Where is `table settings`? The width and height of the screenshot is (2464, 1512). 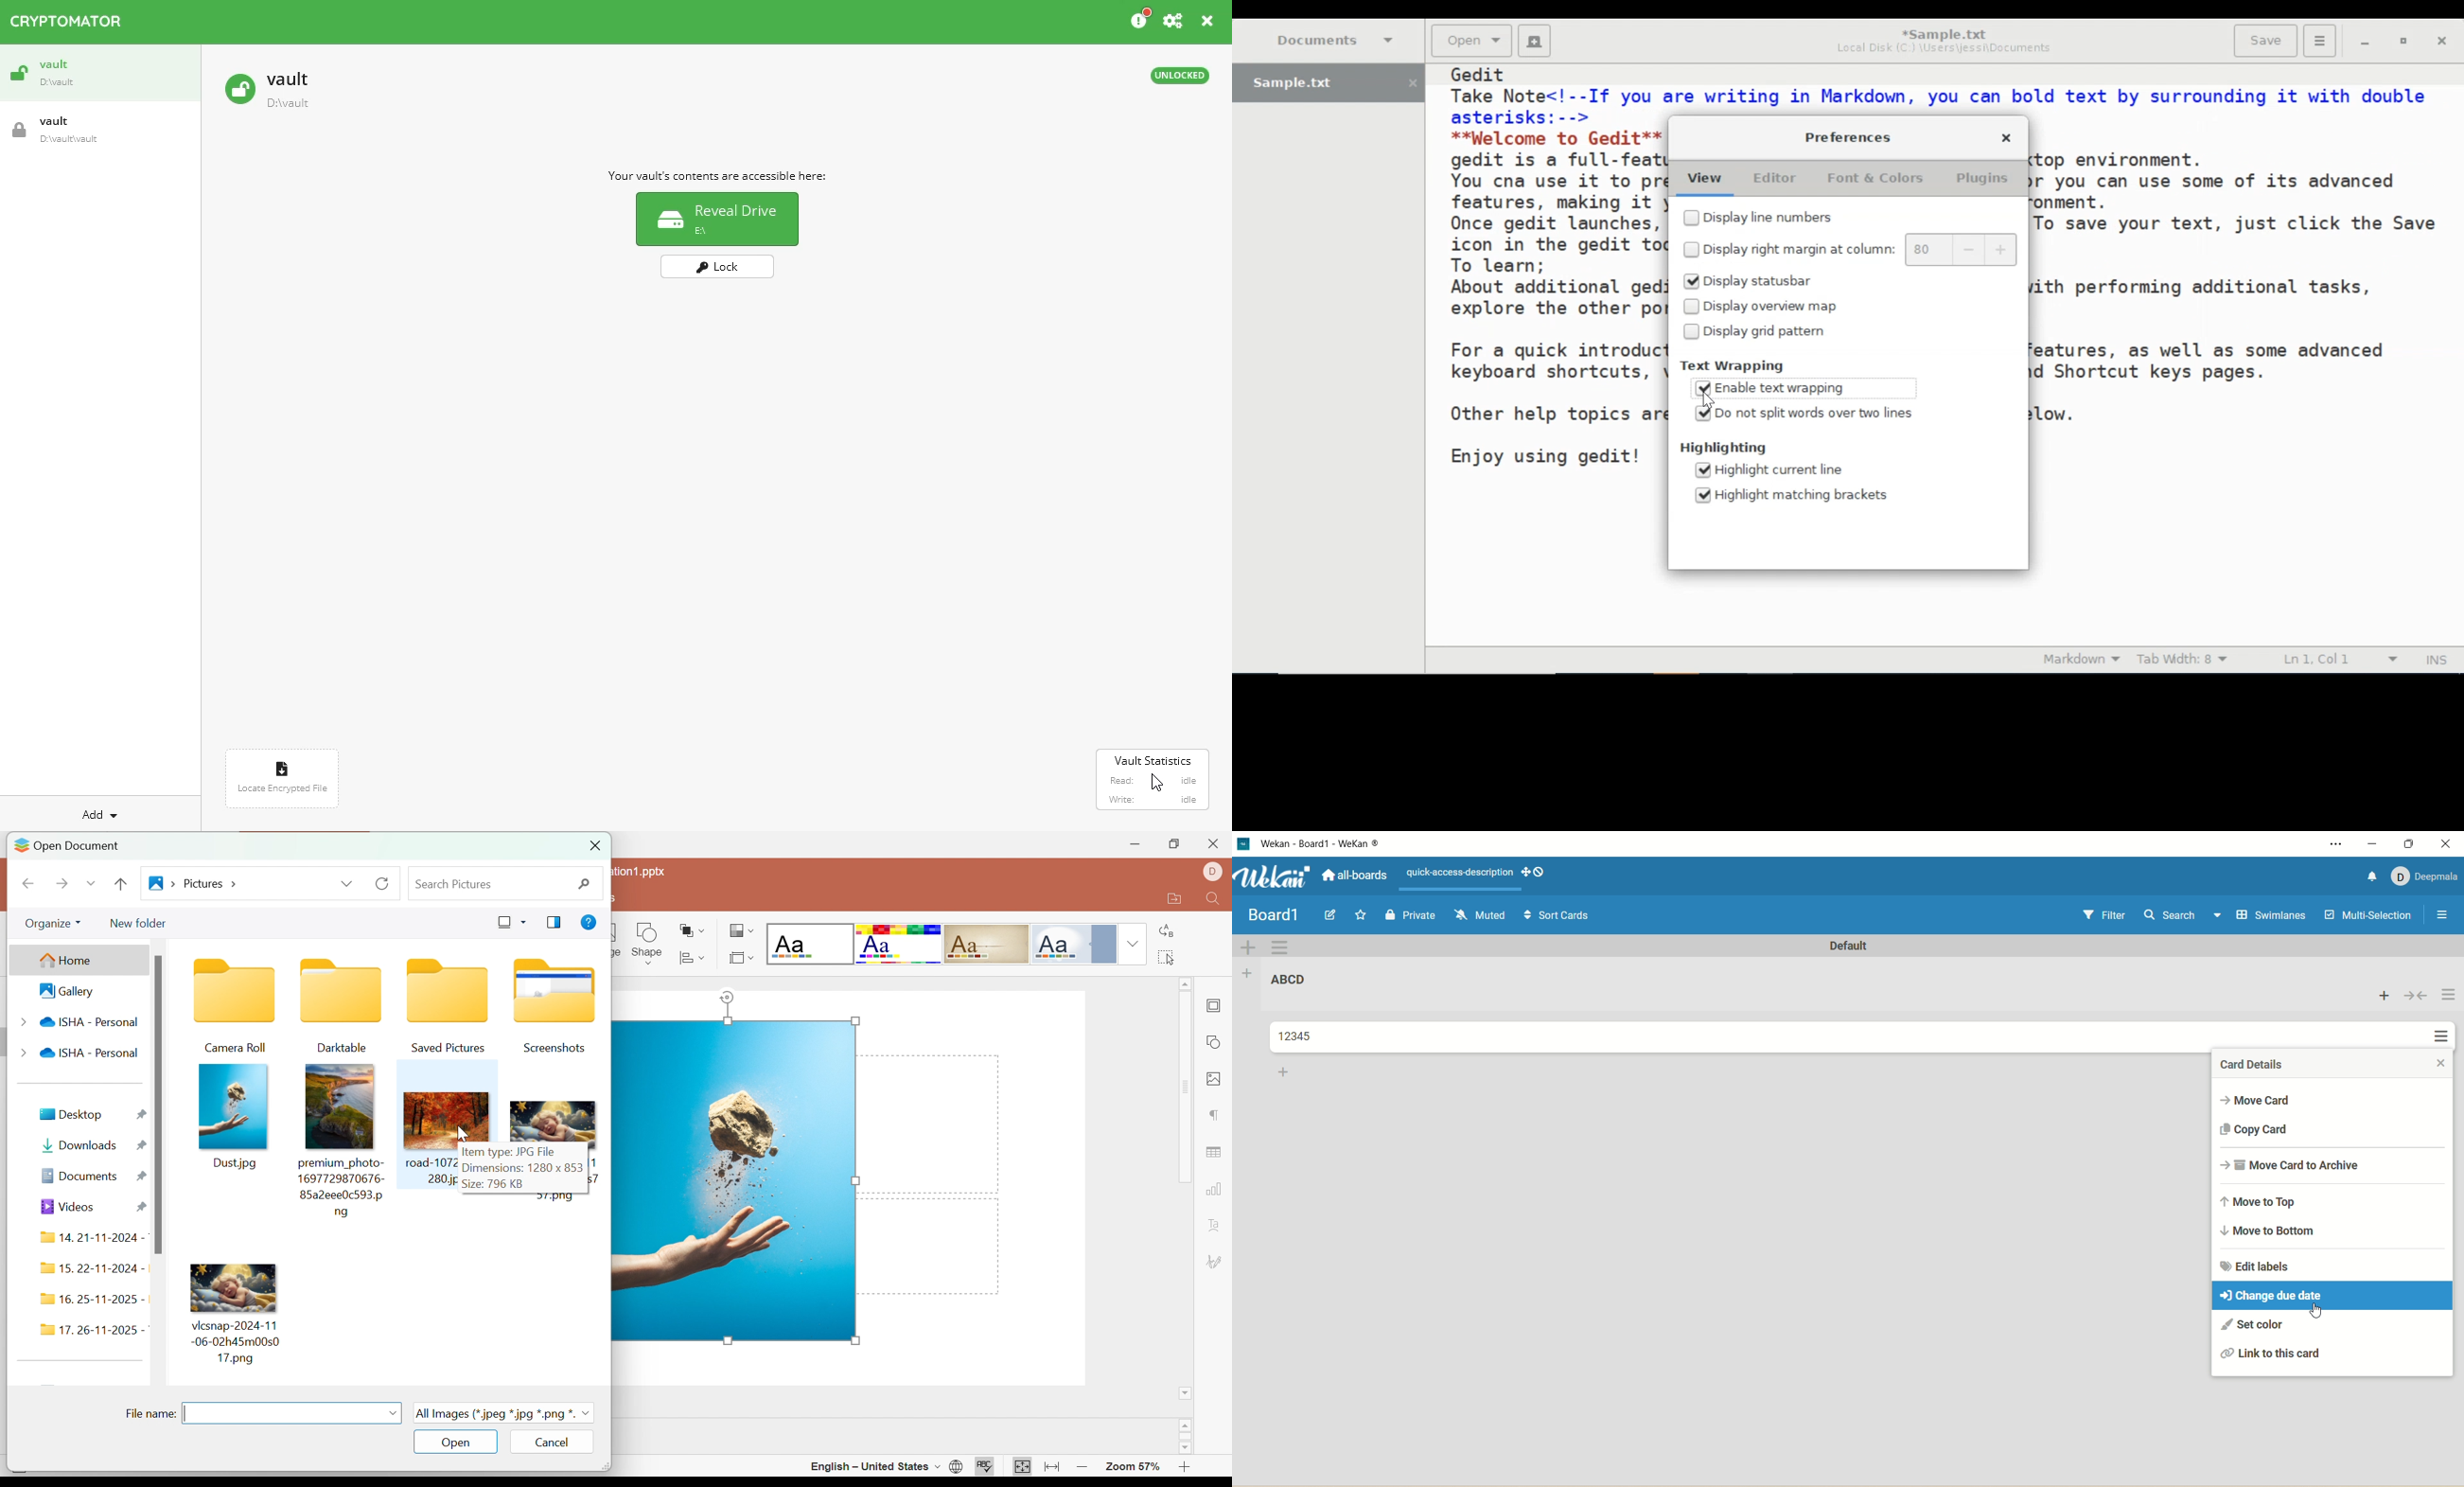
table settings is located at coordinates (1216, 1153).